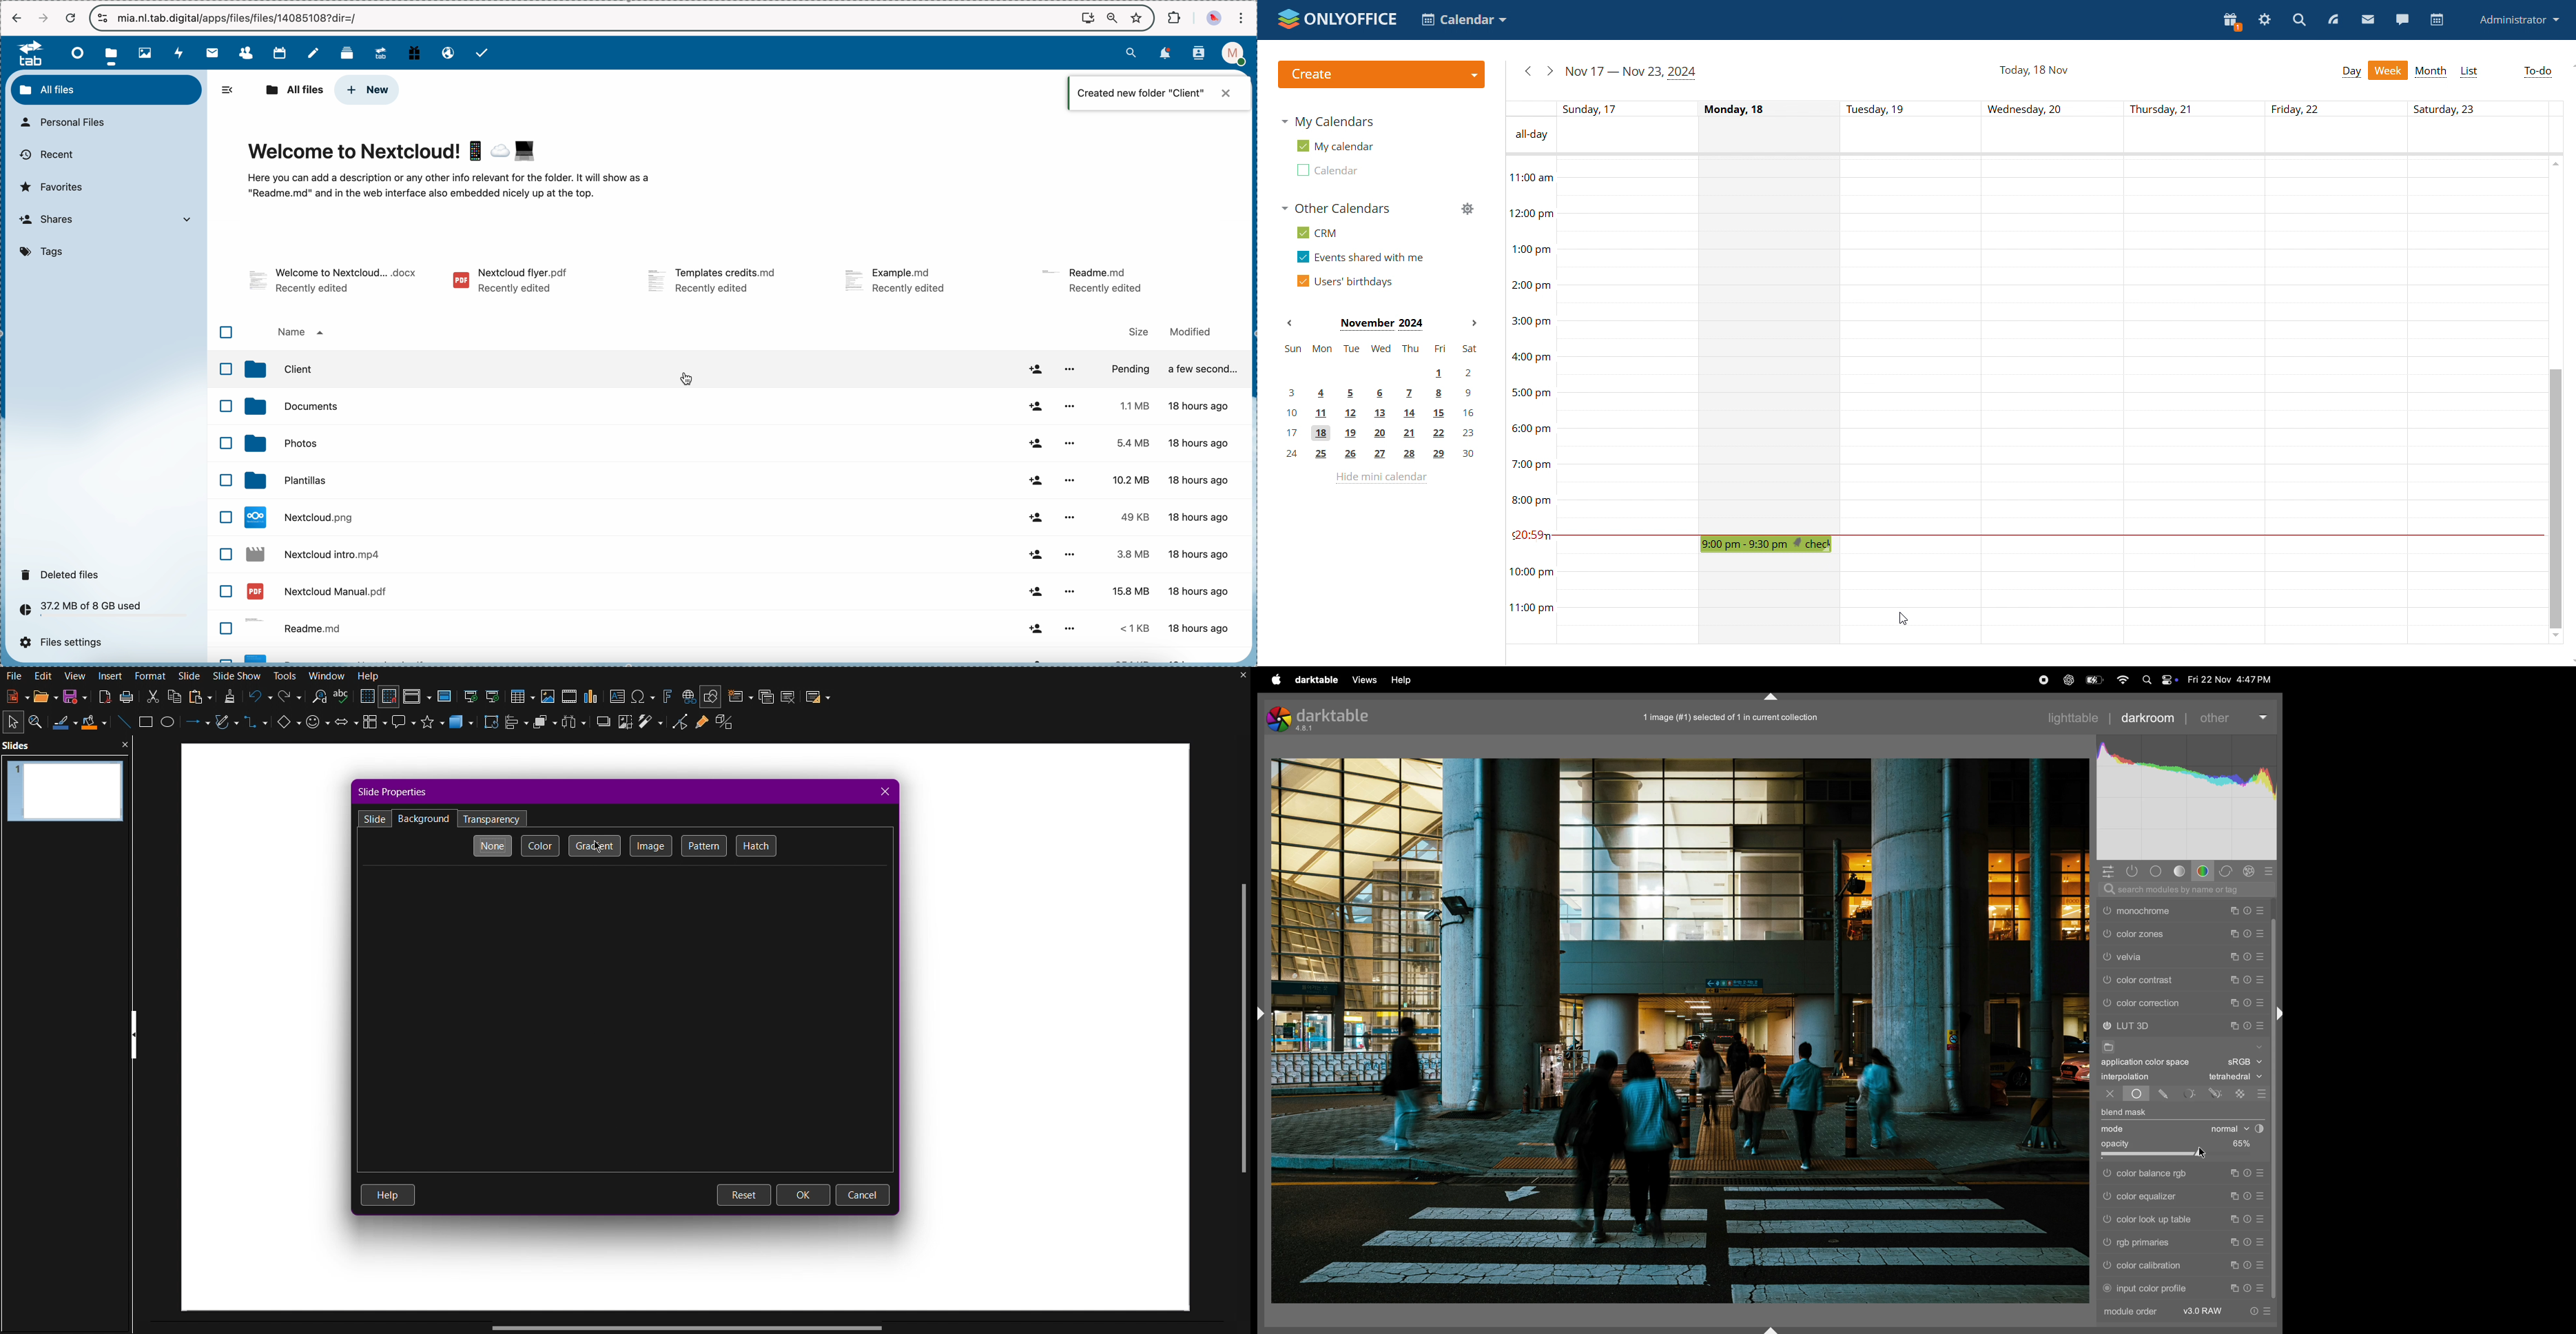 The width and height of the screenshot is (2576, 1344). What do you see at coordinates (2260, 1266) in the screenshot?
I see `presets` at bounding box center [2260, 1266].